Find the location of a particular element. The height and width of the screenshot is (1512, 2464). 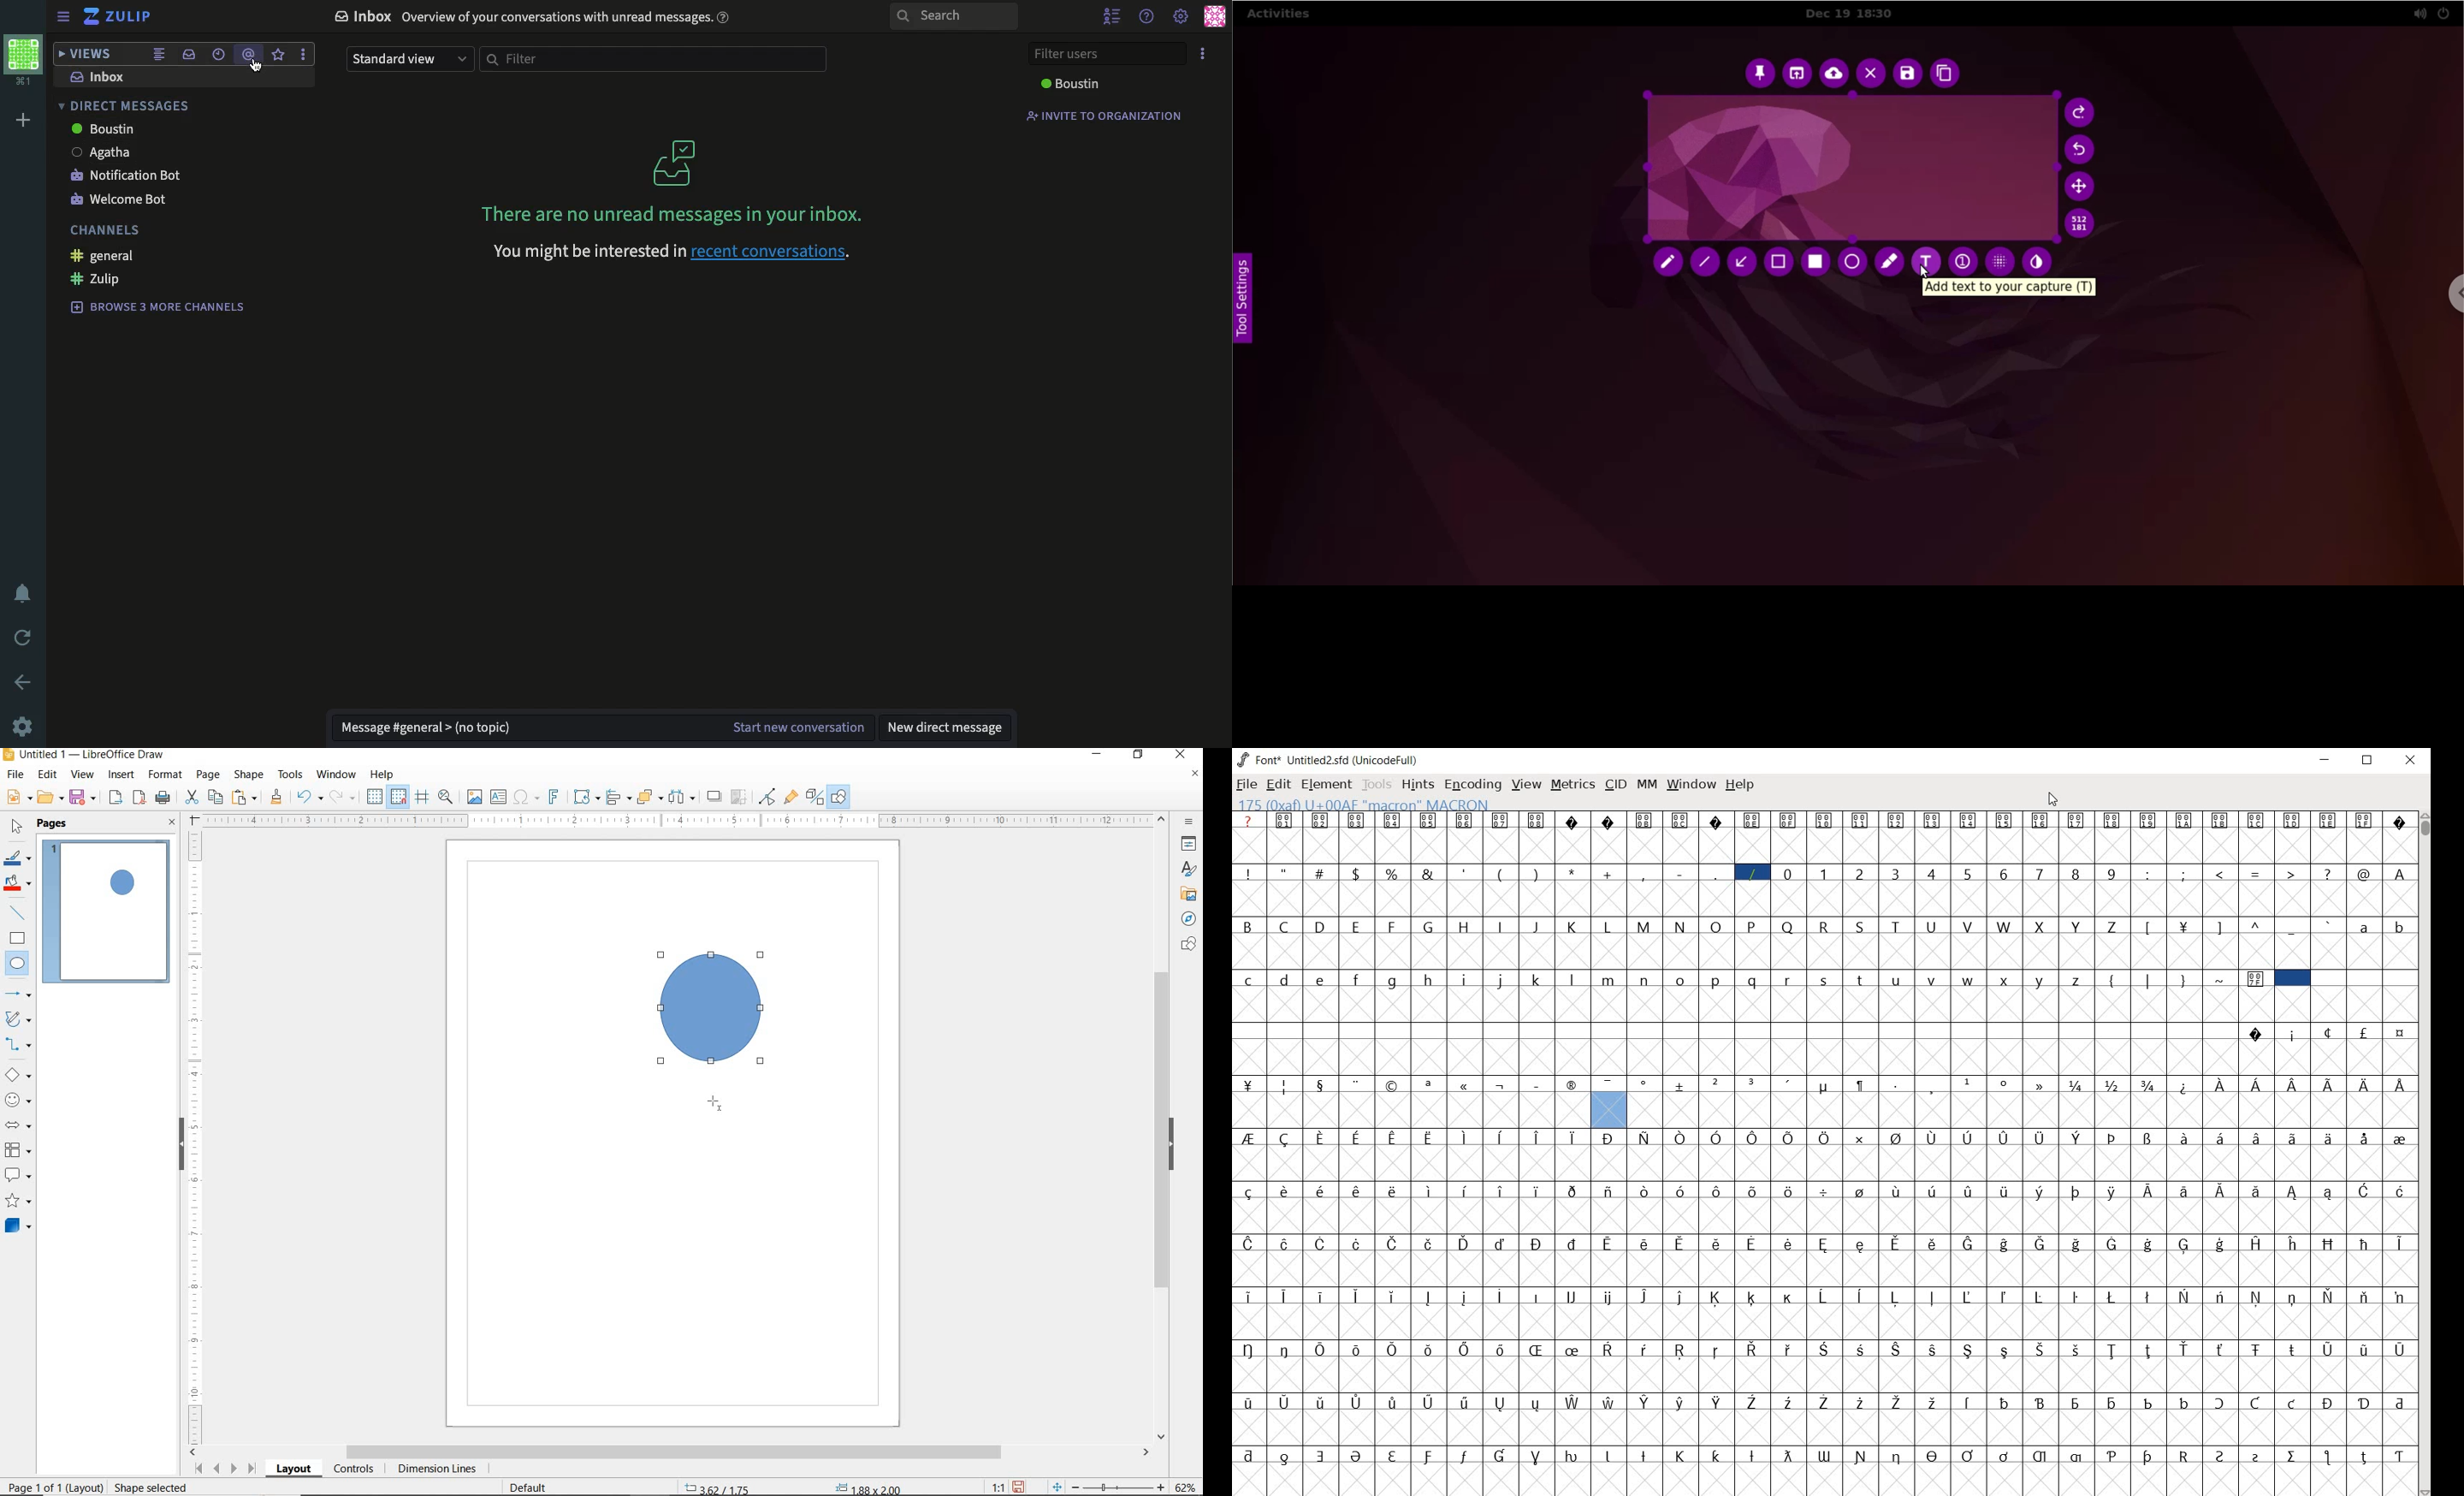

Symbol is located at coordinates (1862, 1243).